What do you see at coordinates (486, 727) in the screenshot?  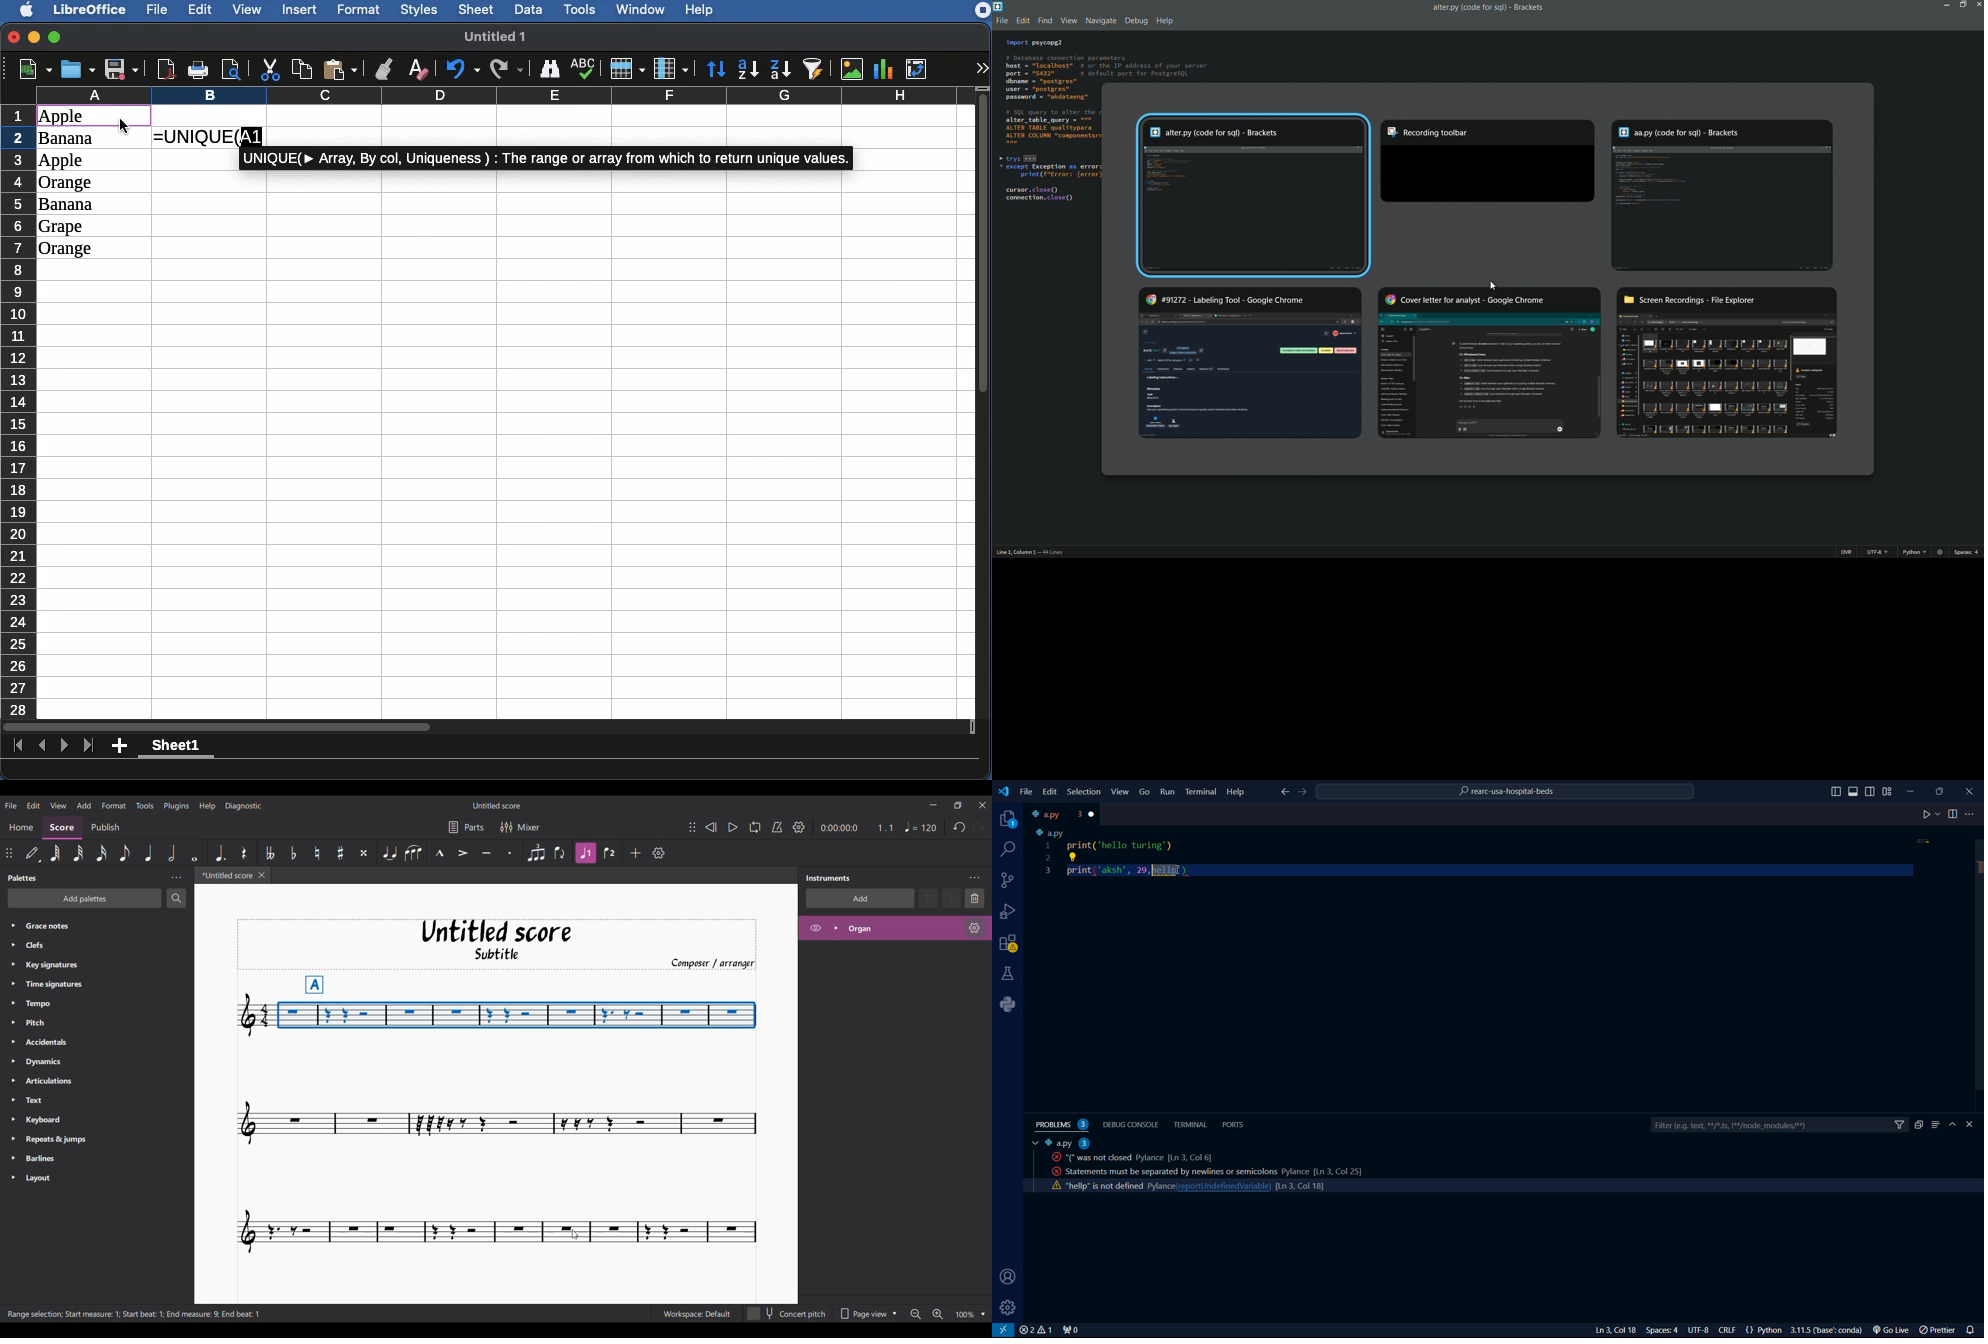 I see `Scroll` at bounding box center [486, 727].